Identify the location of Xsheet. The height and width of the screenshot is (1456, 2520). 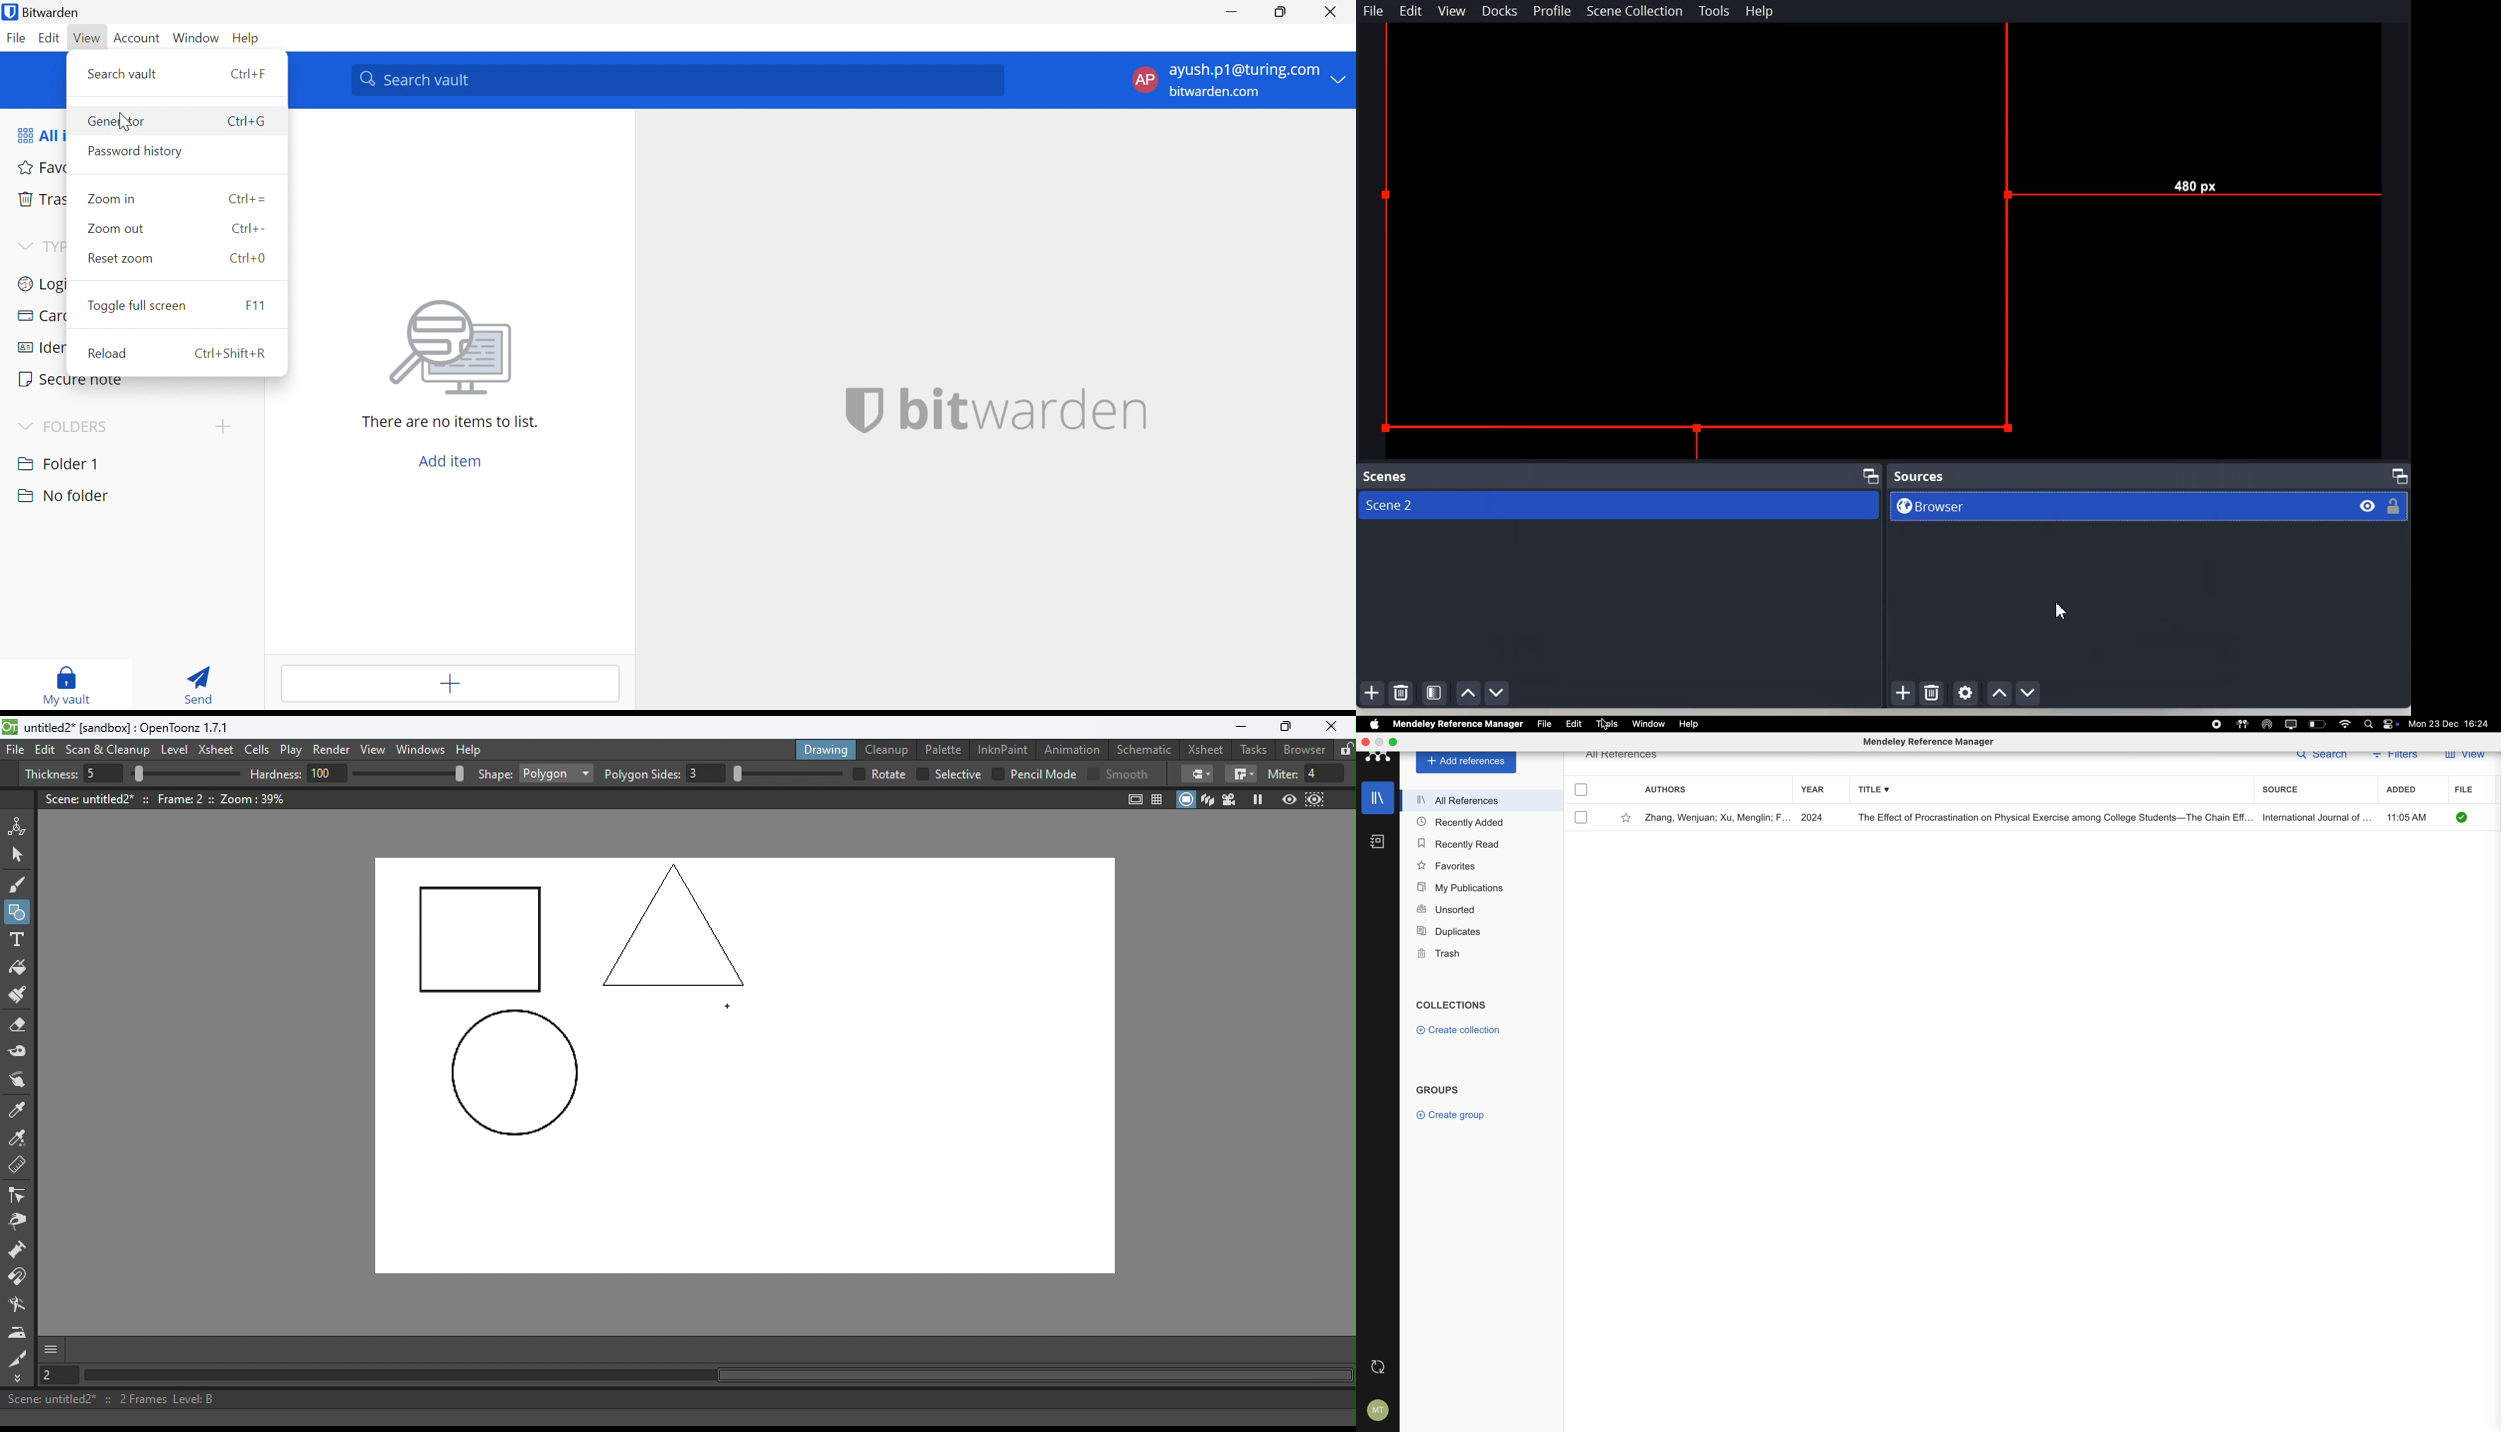
(1208, 749).